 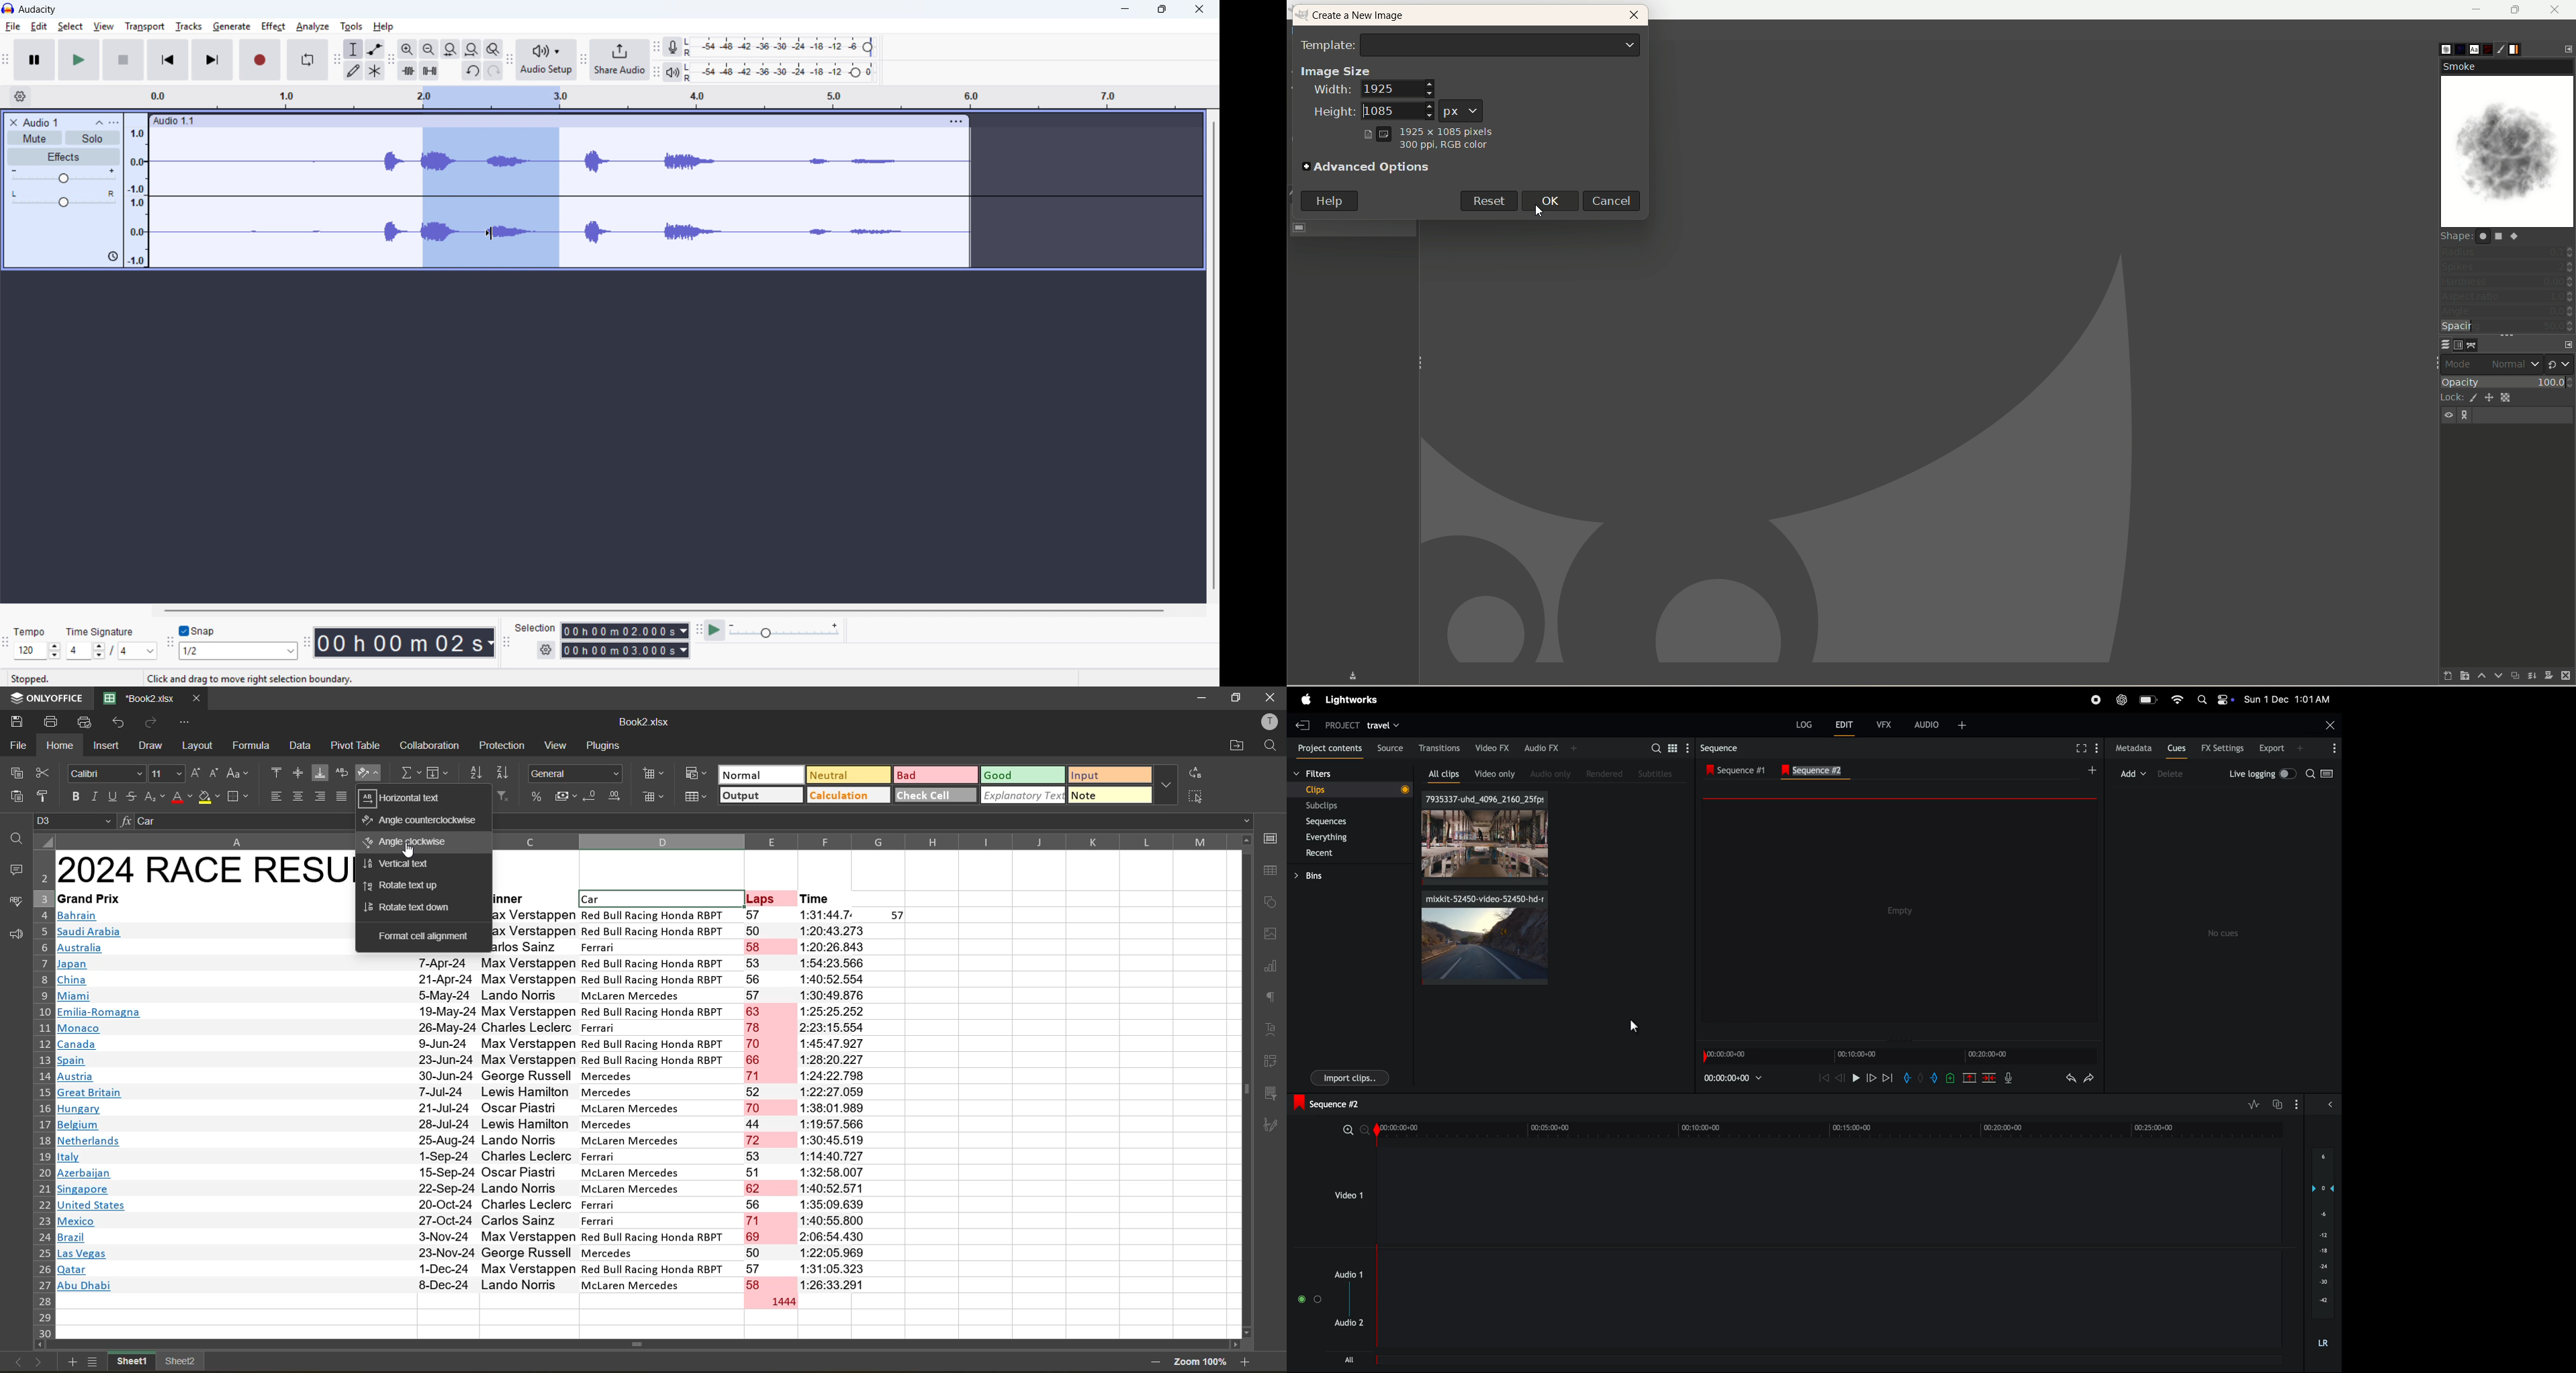 What do you see at coordinates (166, 774) in the screenshot?
I see `font size` at bounding box center [166, 774].